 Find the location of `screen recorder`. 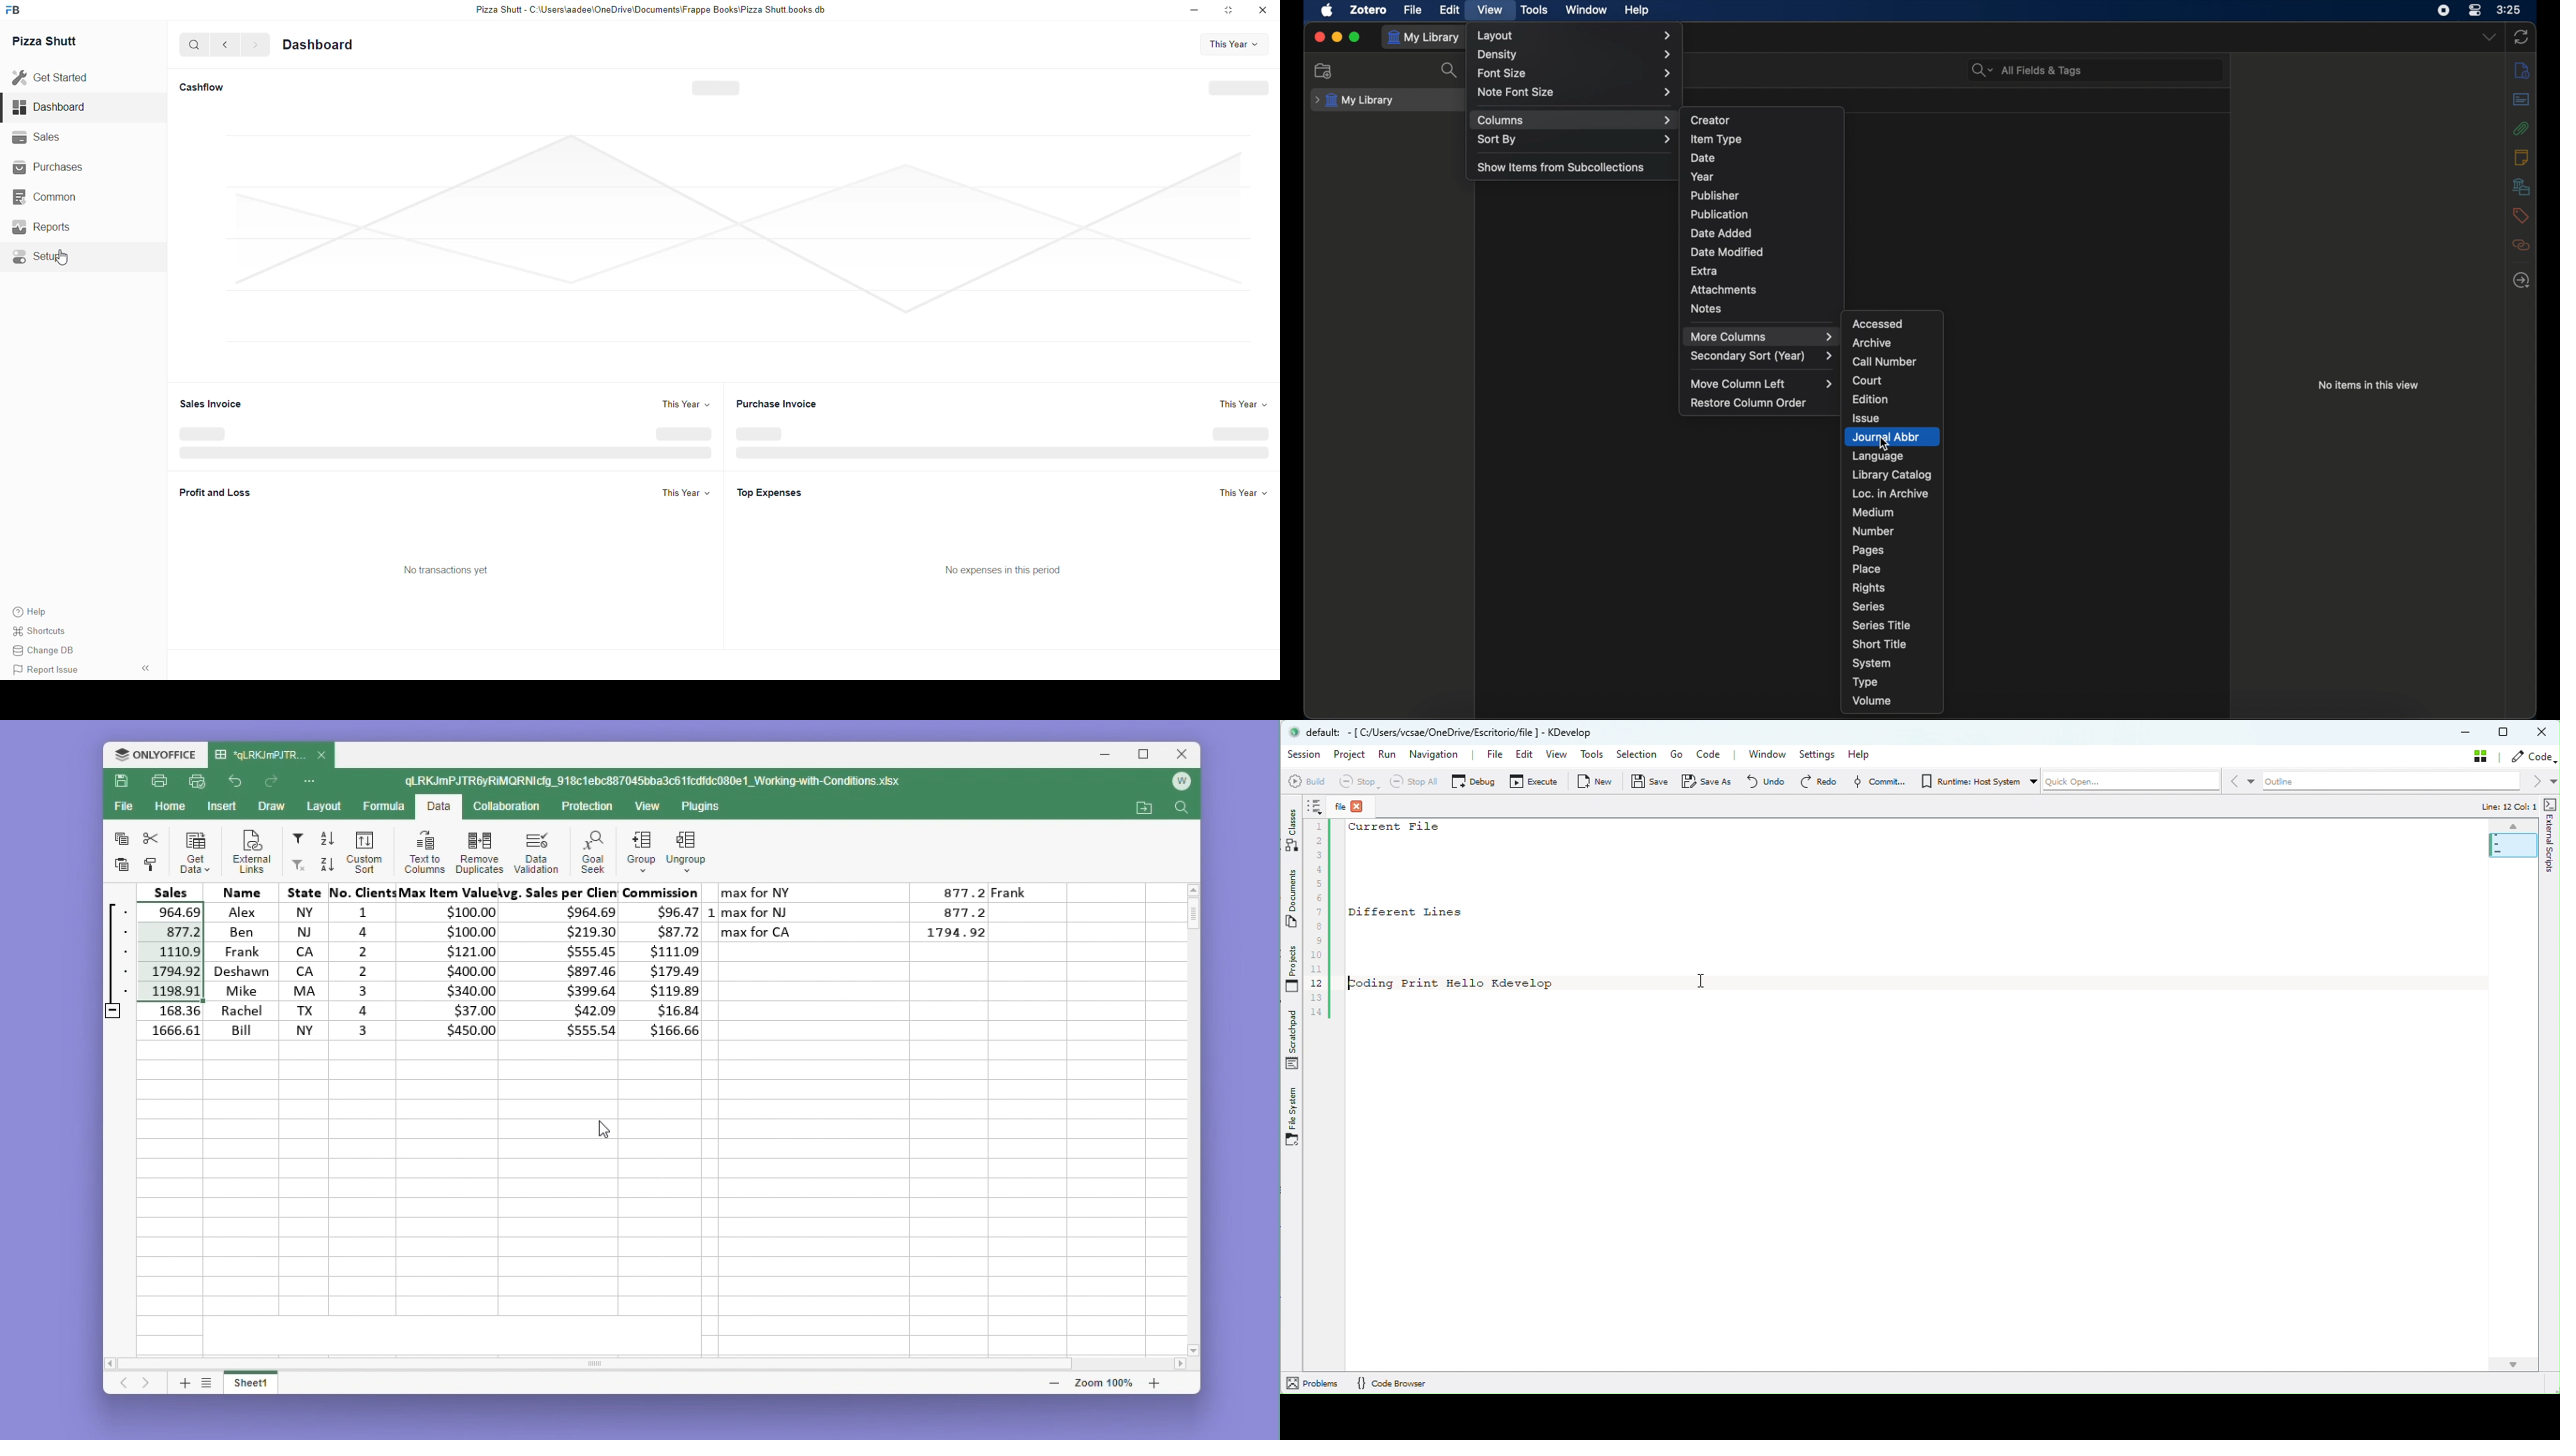

screen recorder is located at coordinates (2443, 10).